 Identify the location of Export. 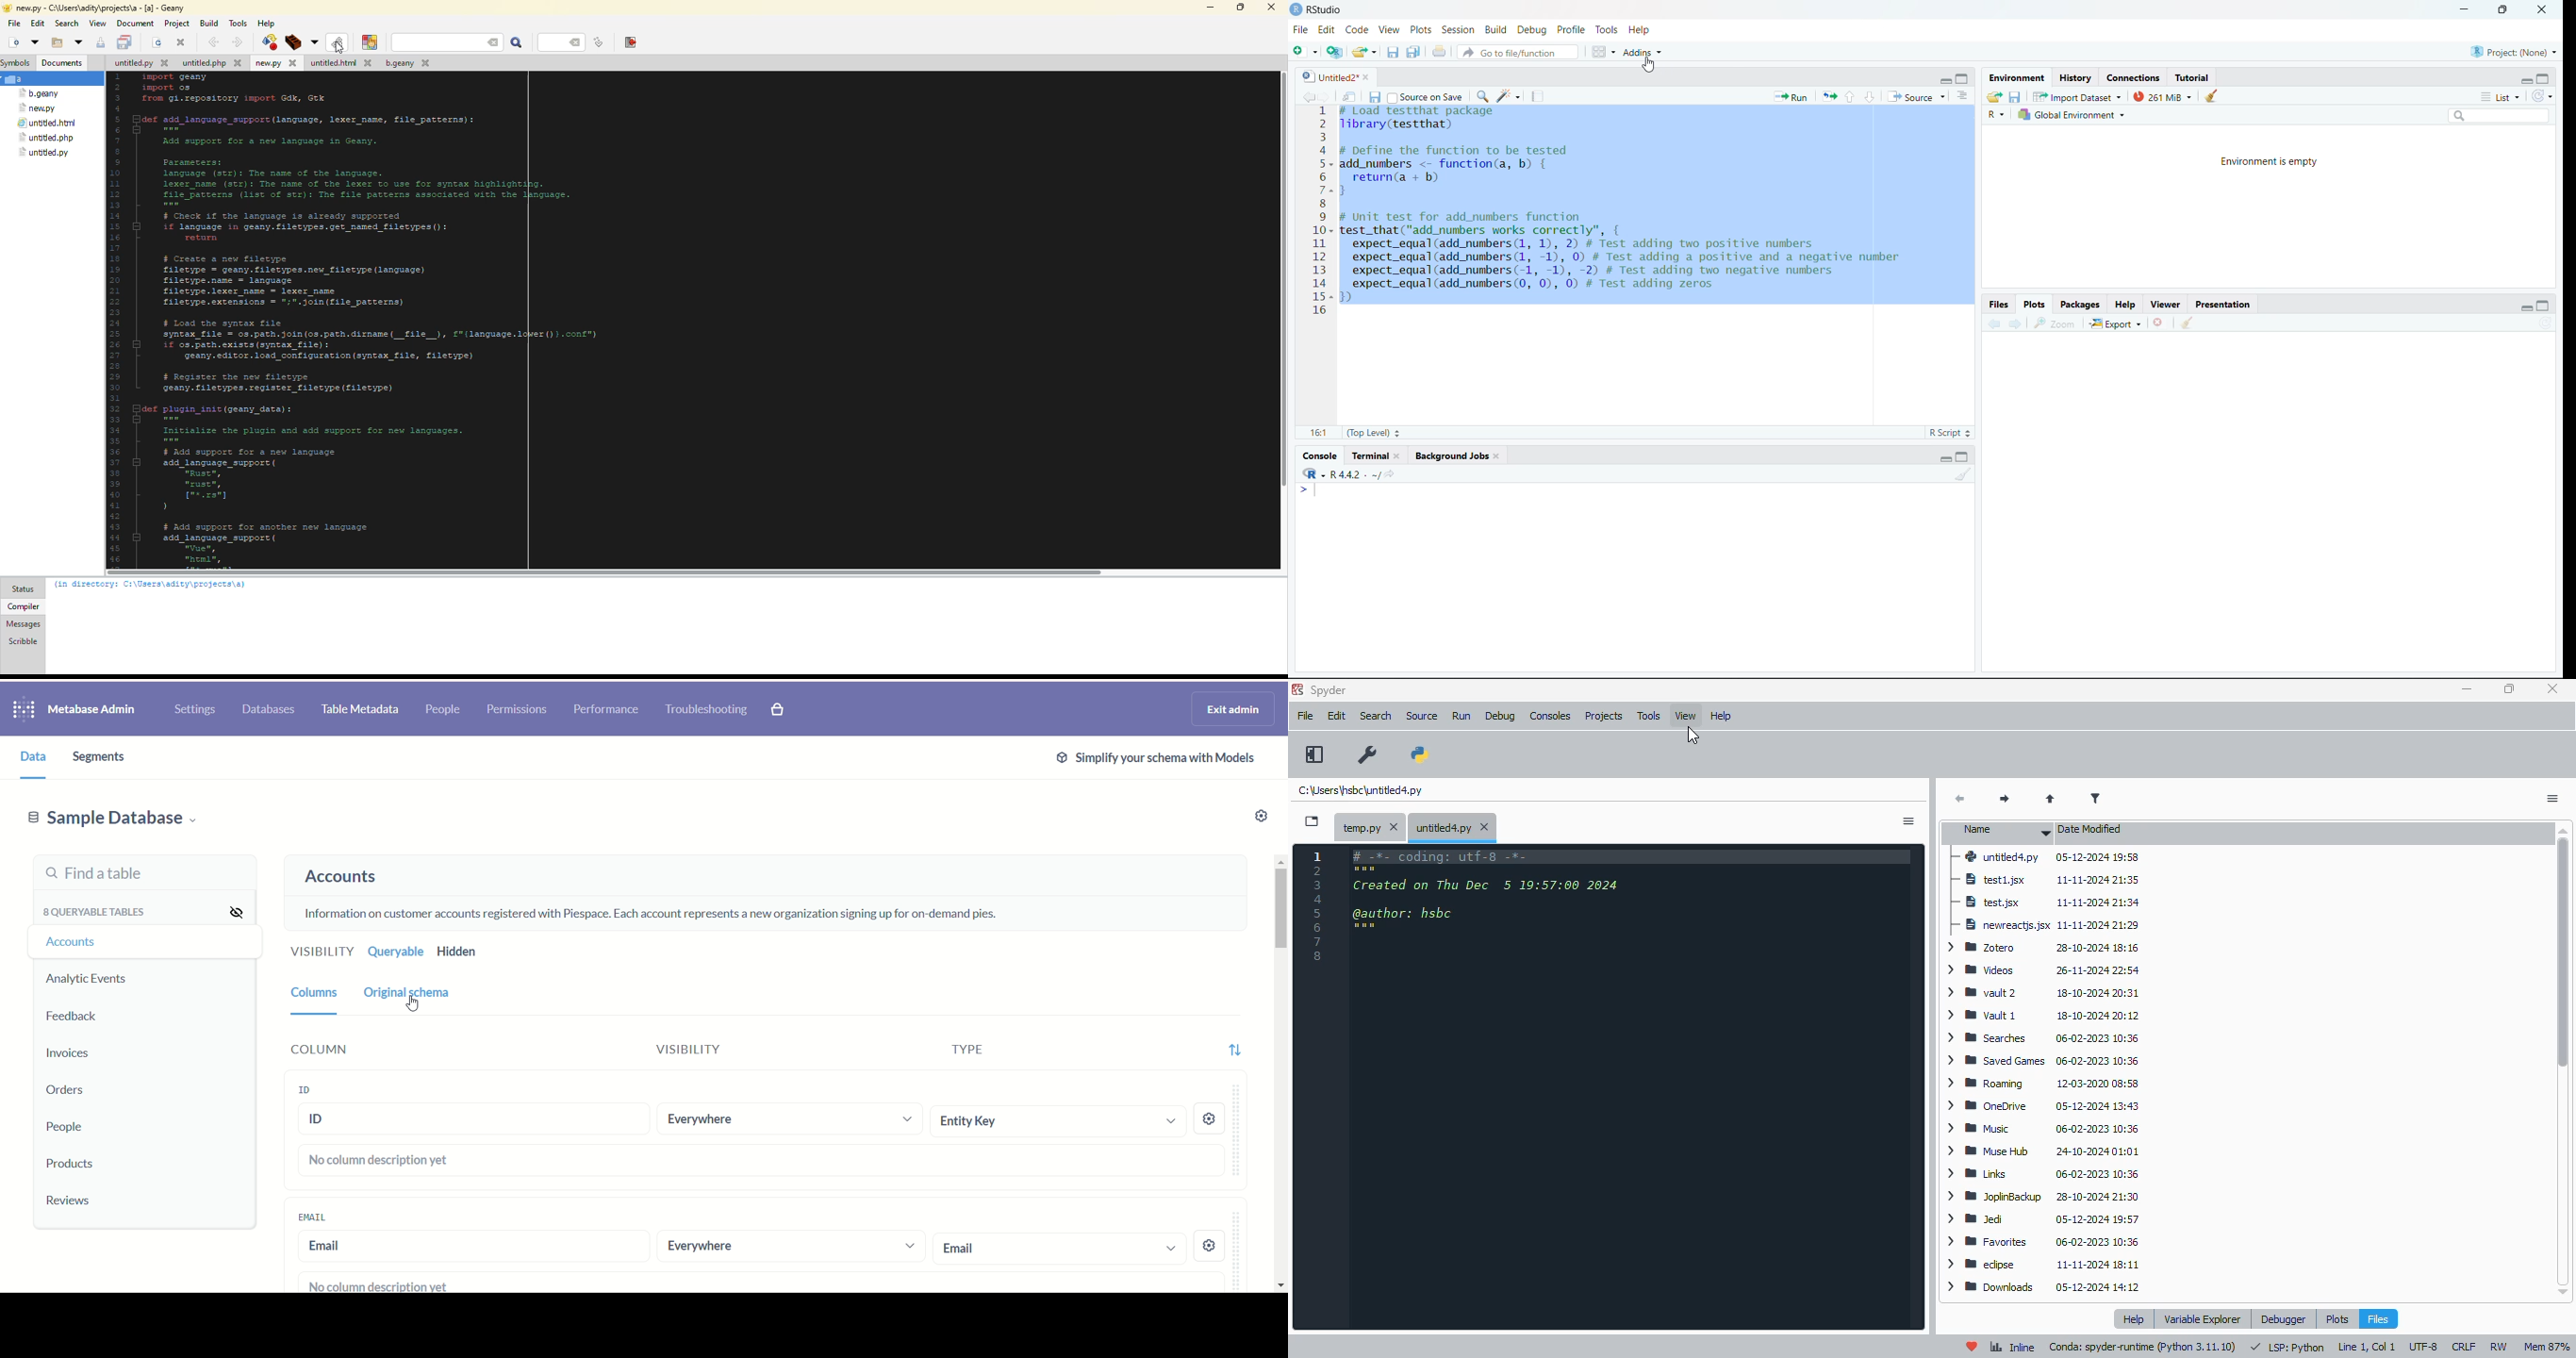
(2114, 324).